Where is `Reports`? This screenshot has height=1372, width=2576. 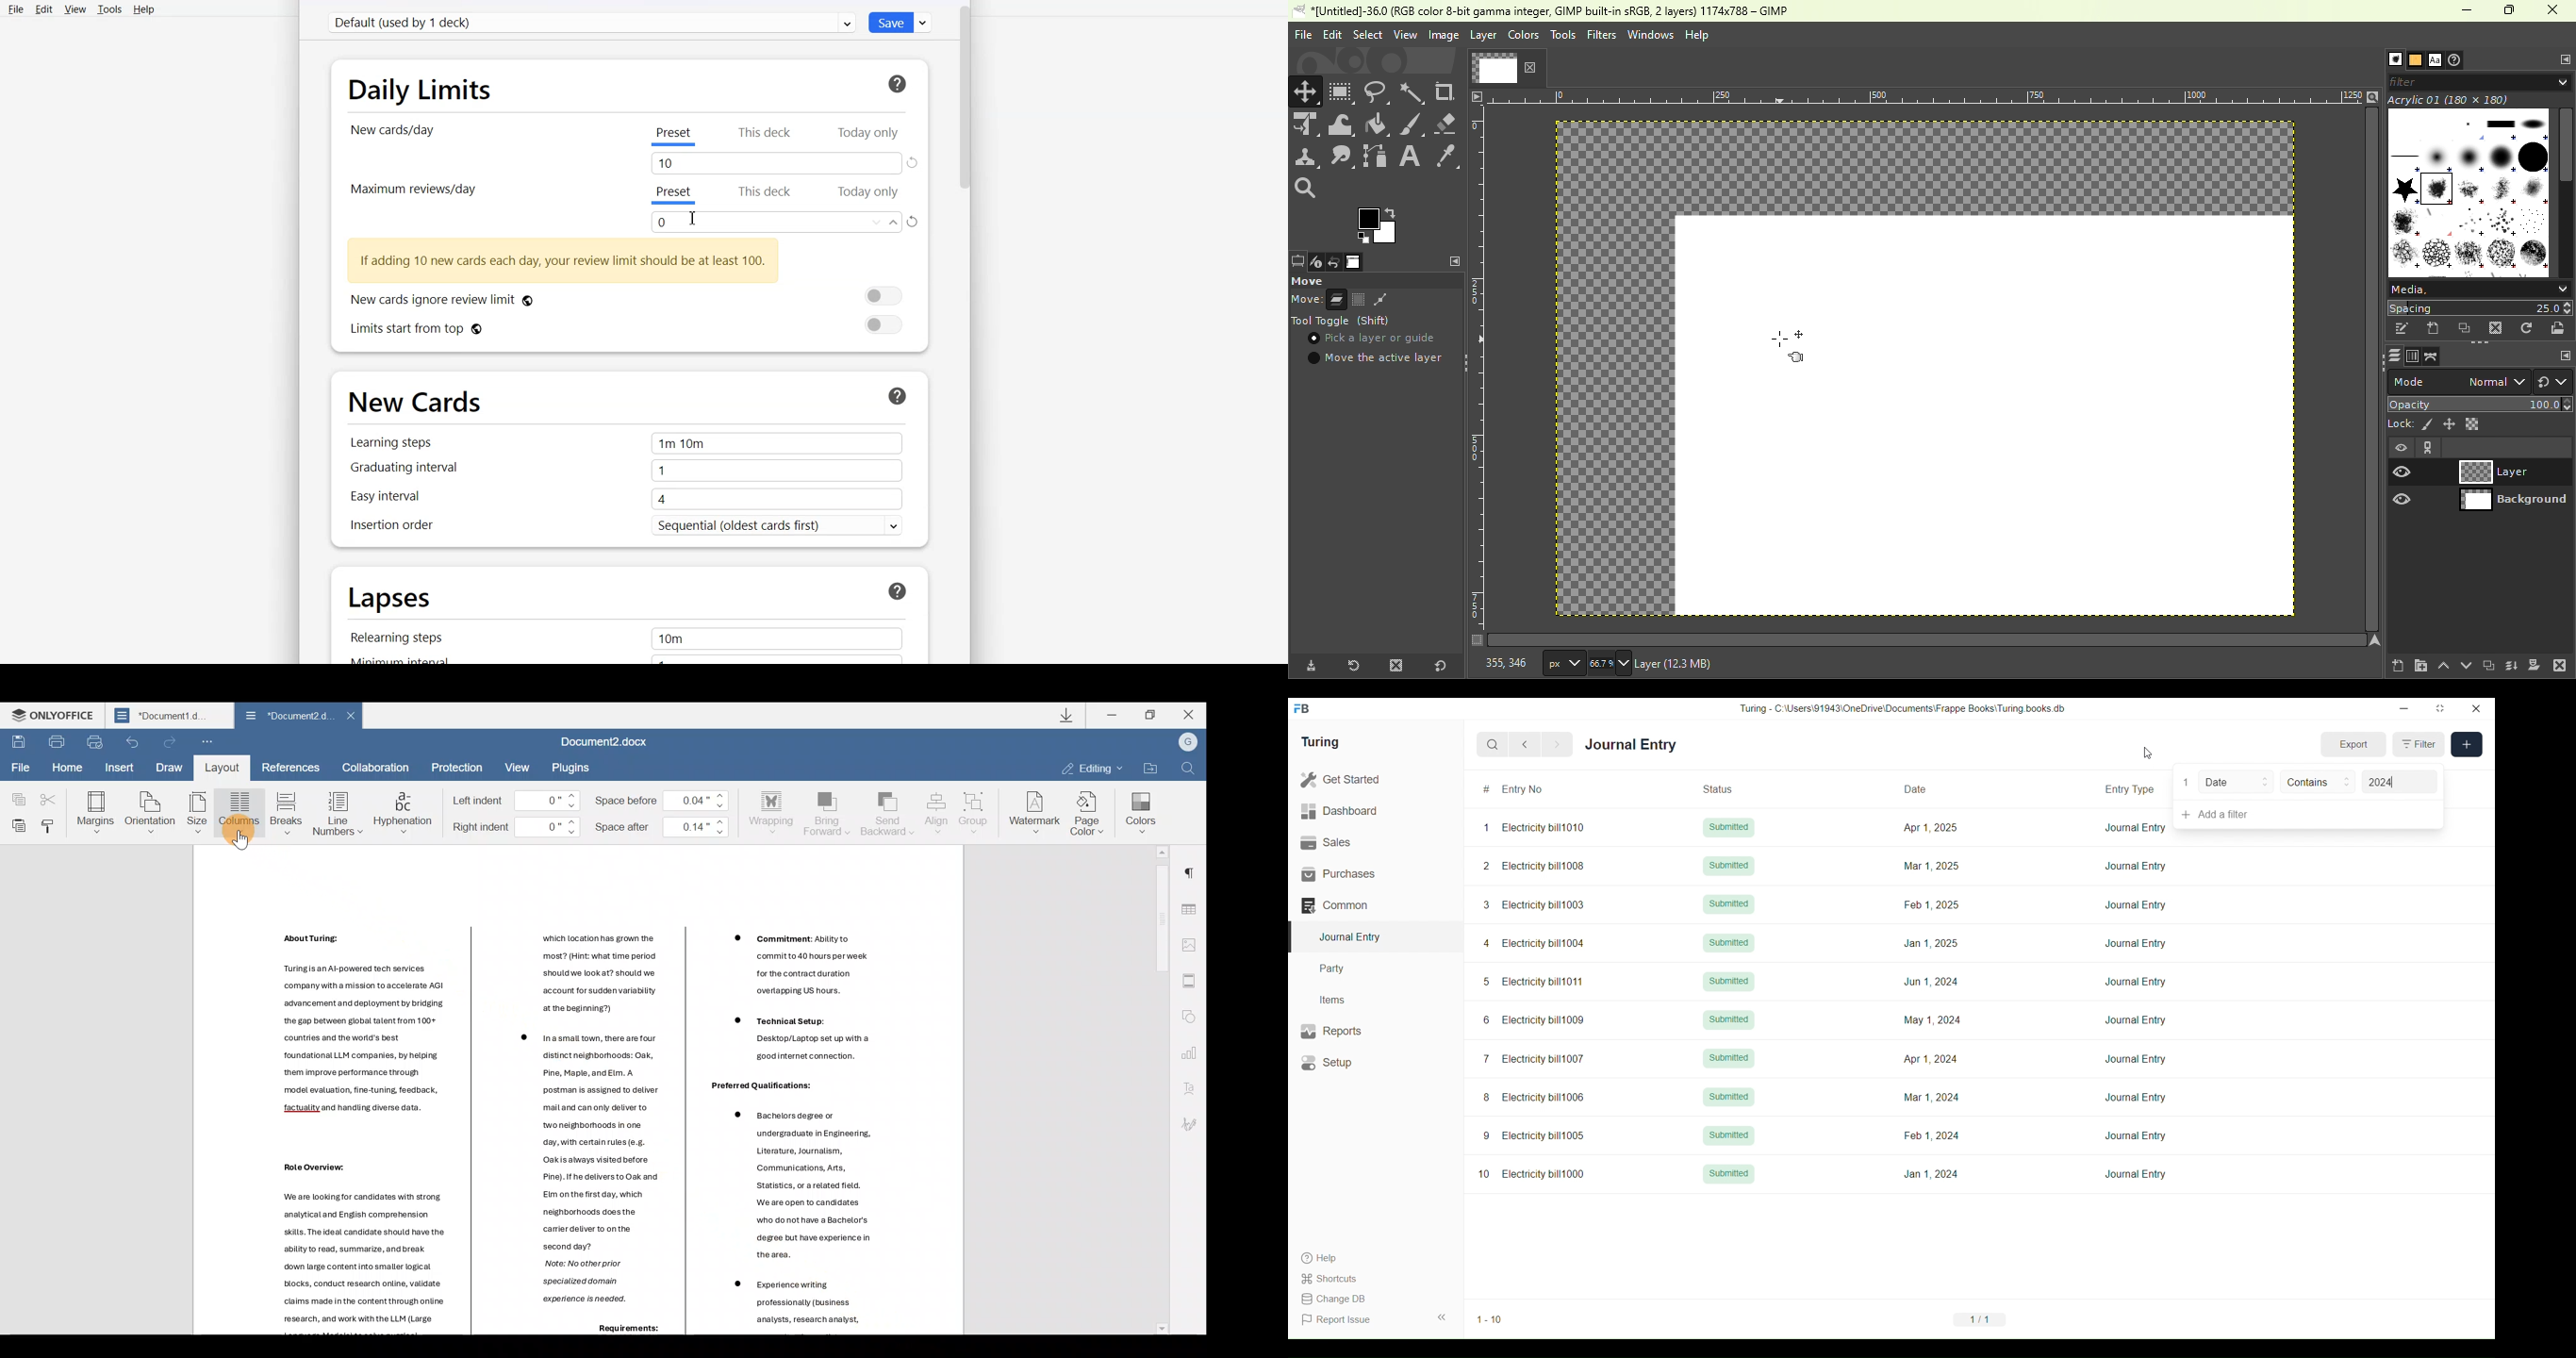
Reports is located at coordinates (1377, 1031).